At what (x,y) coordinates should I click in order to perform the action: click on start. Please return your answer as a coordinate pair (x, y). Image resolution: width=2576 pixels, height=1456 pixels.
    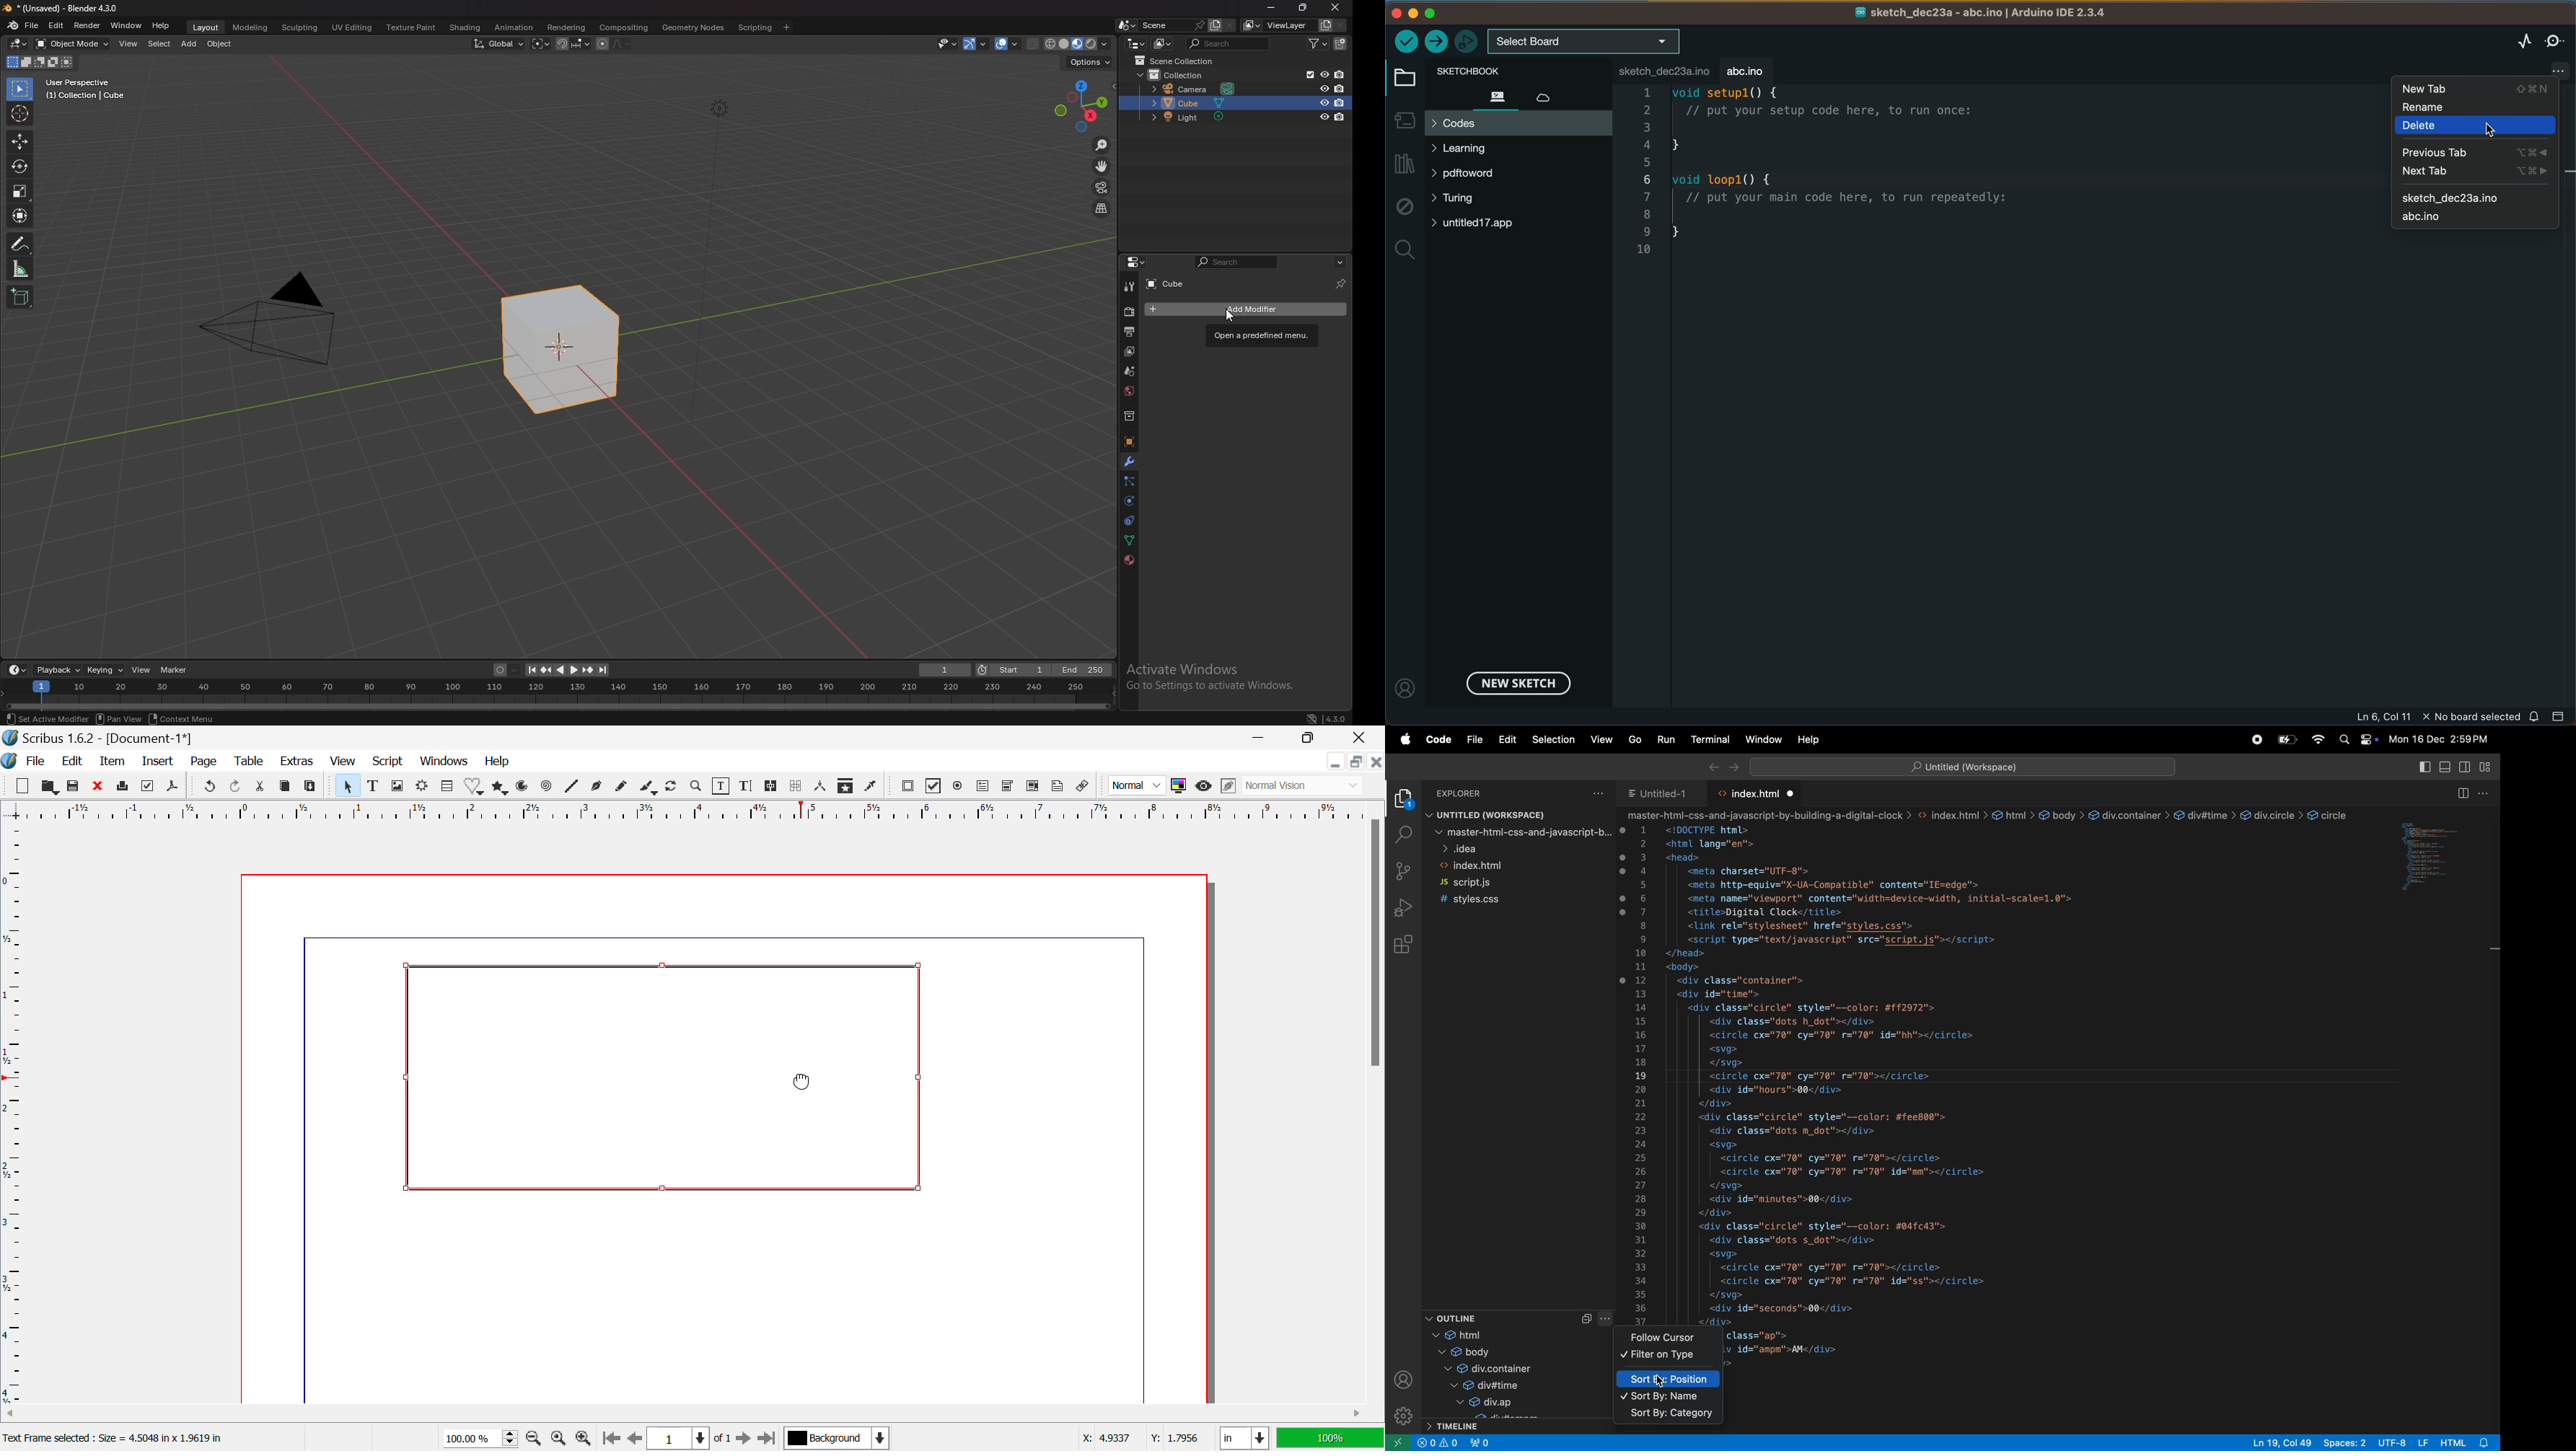
    Looking at the image, I should click on (1013, 670).